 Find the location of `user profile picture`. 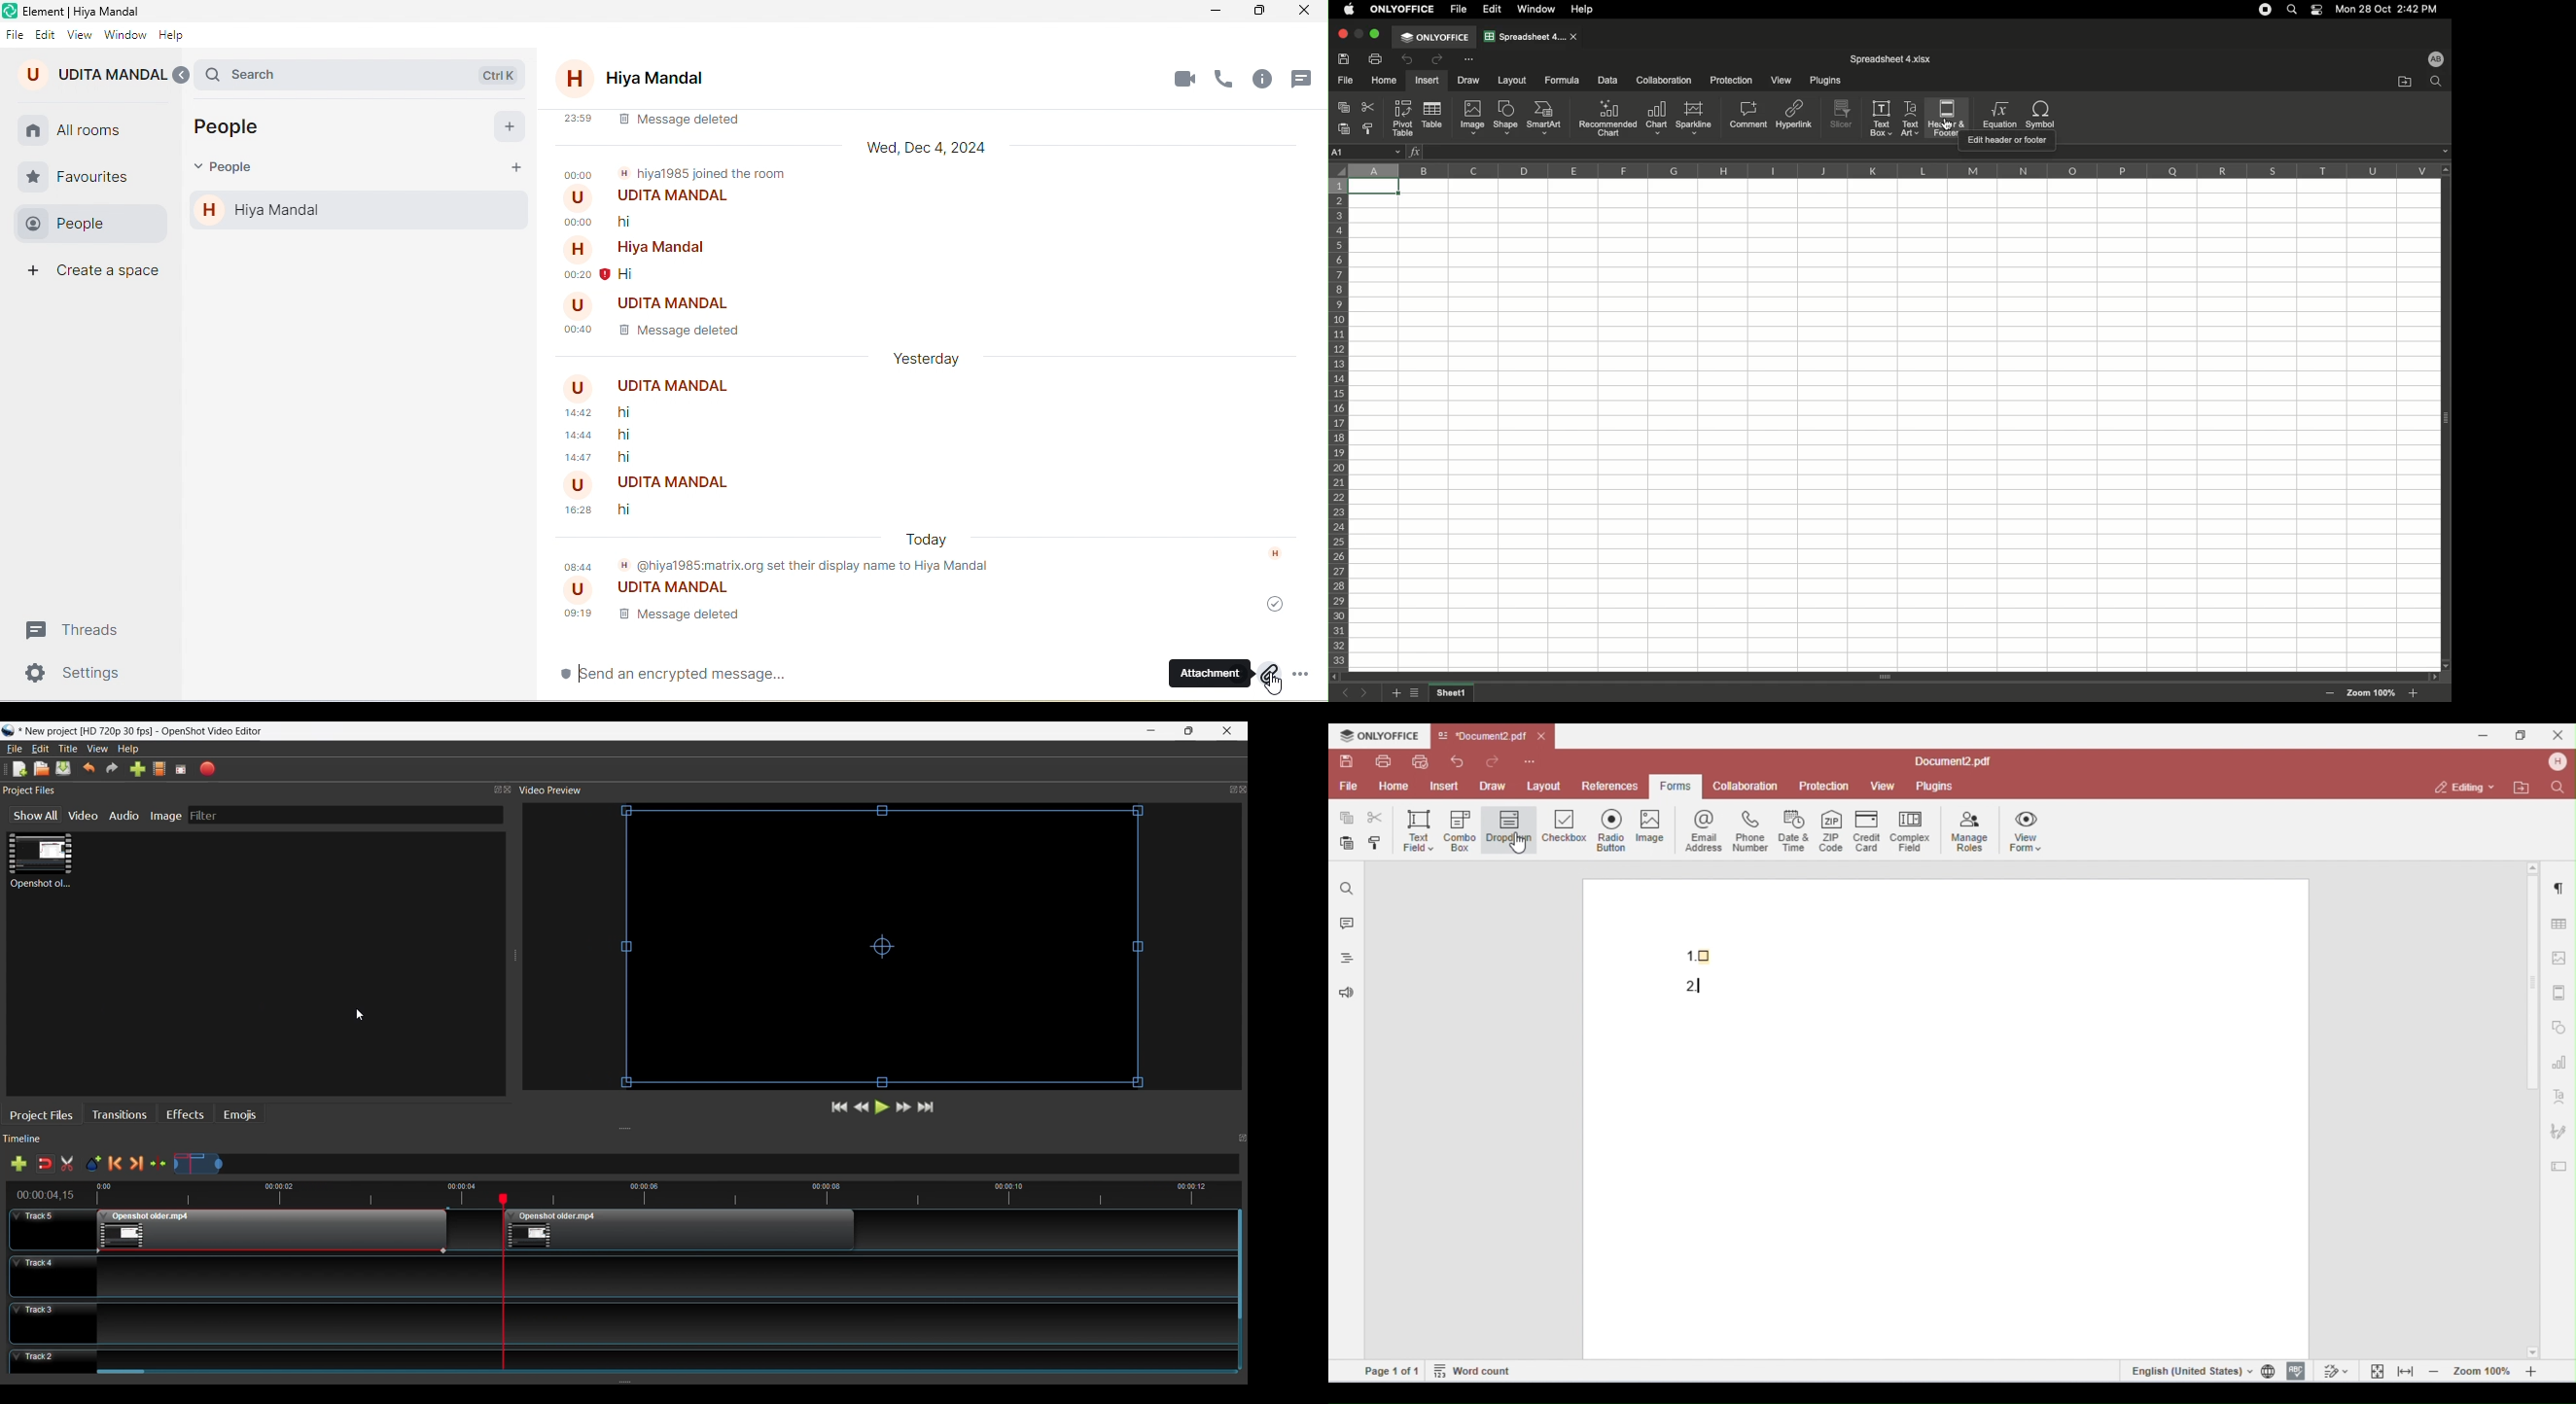

user profile picture is located at coordinates (578, 197).